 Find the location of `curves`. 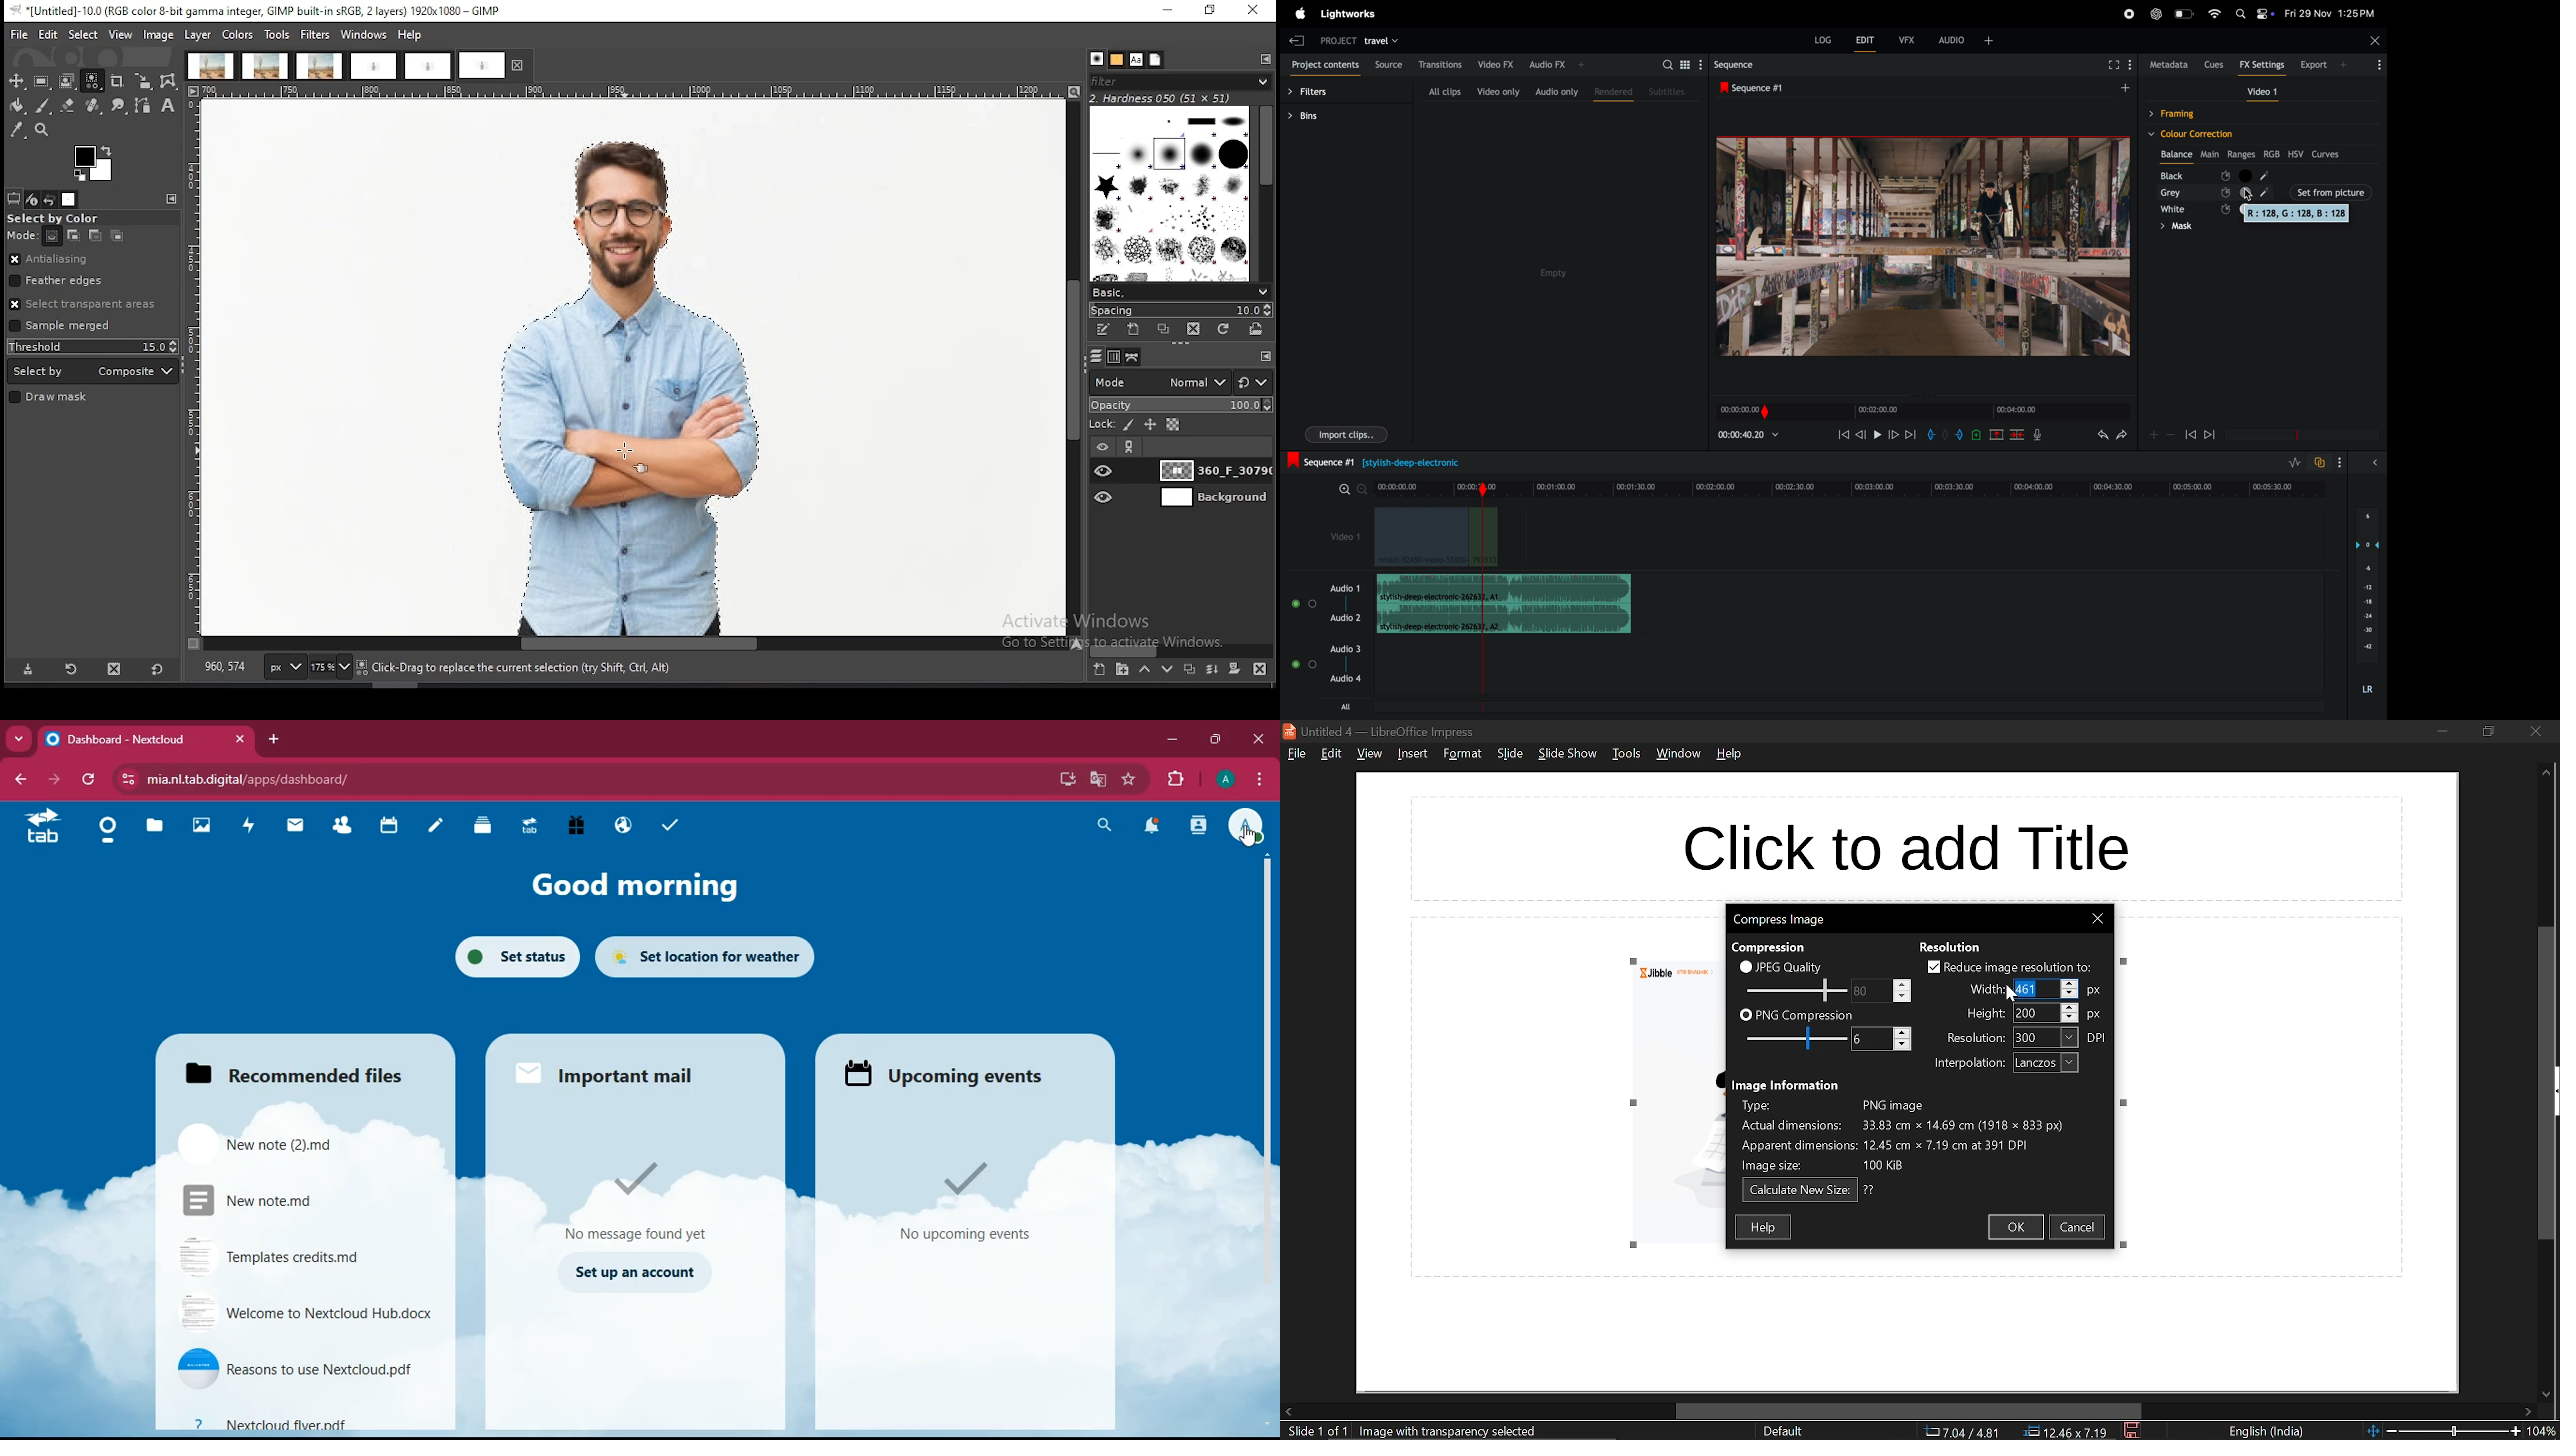

curves is located at coordinates (2328, 154).